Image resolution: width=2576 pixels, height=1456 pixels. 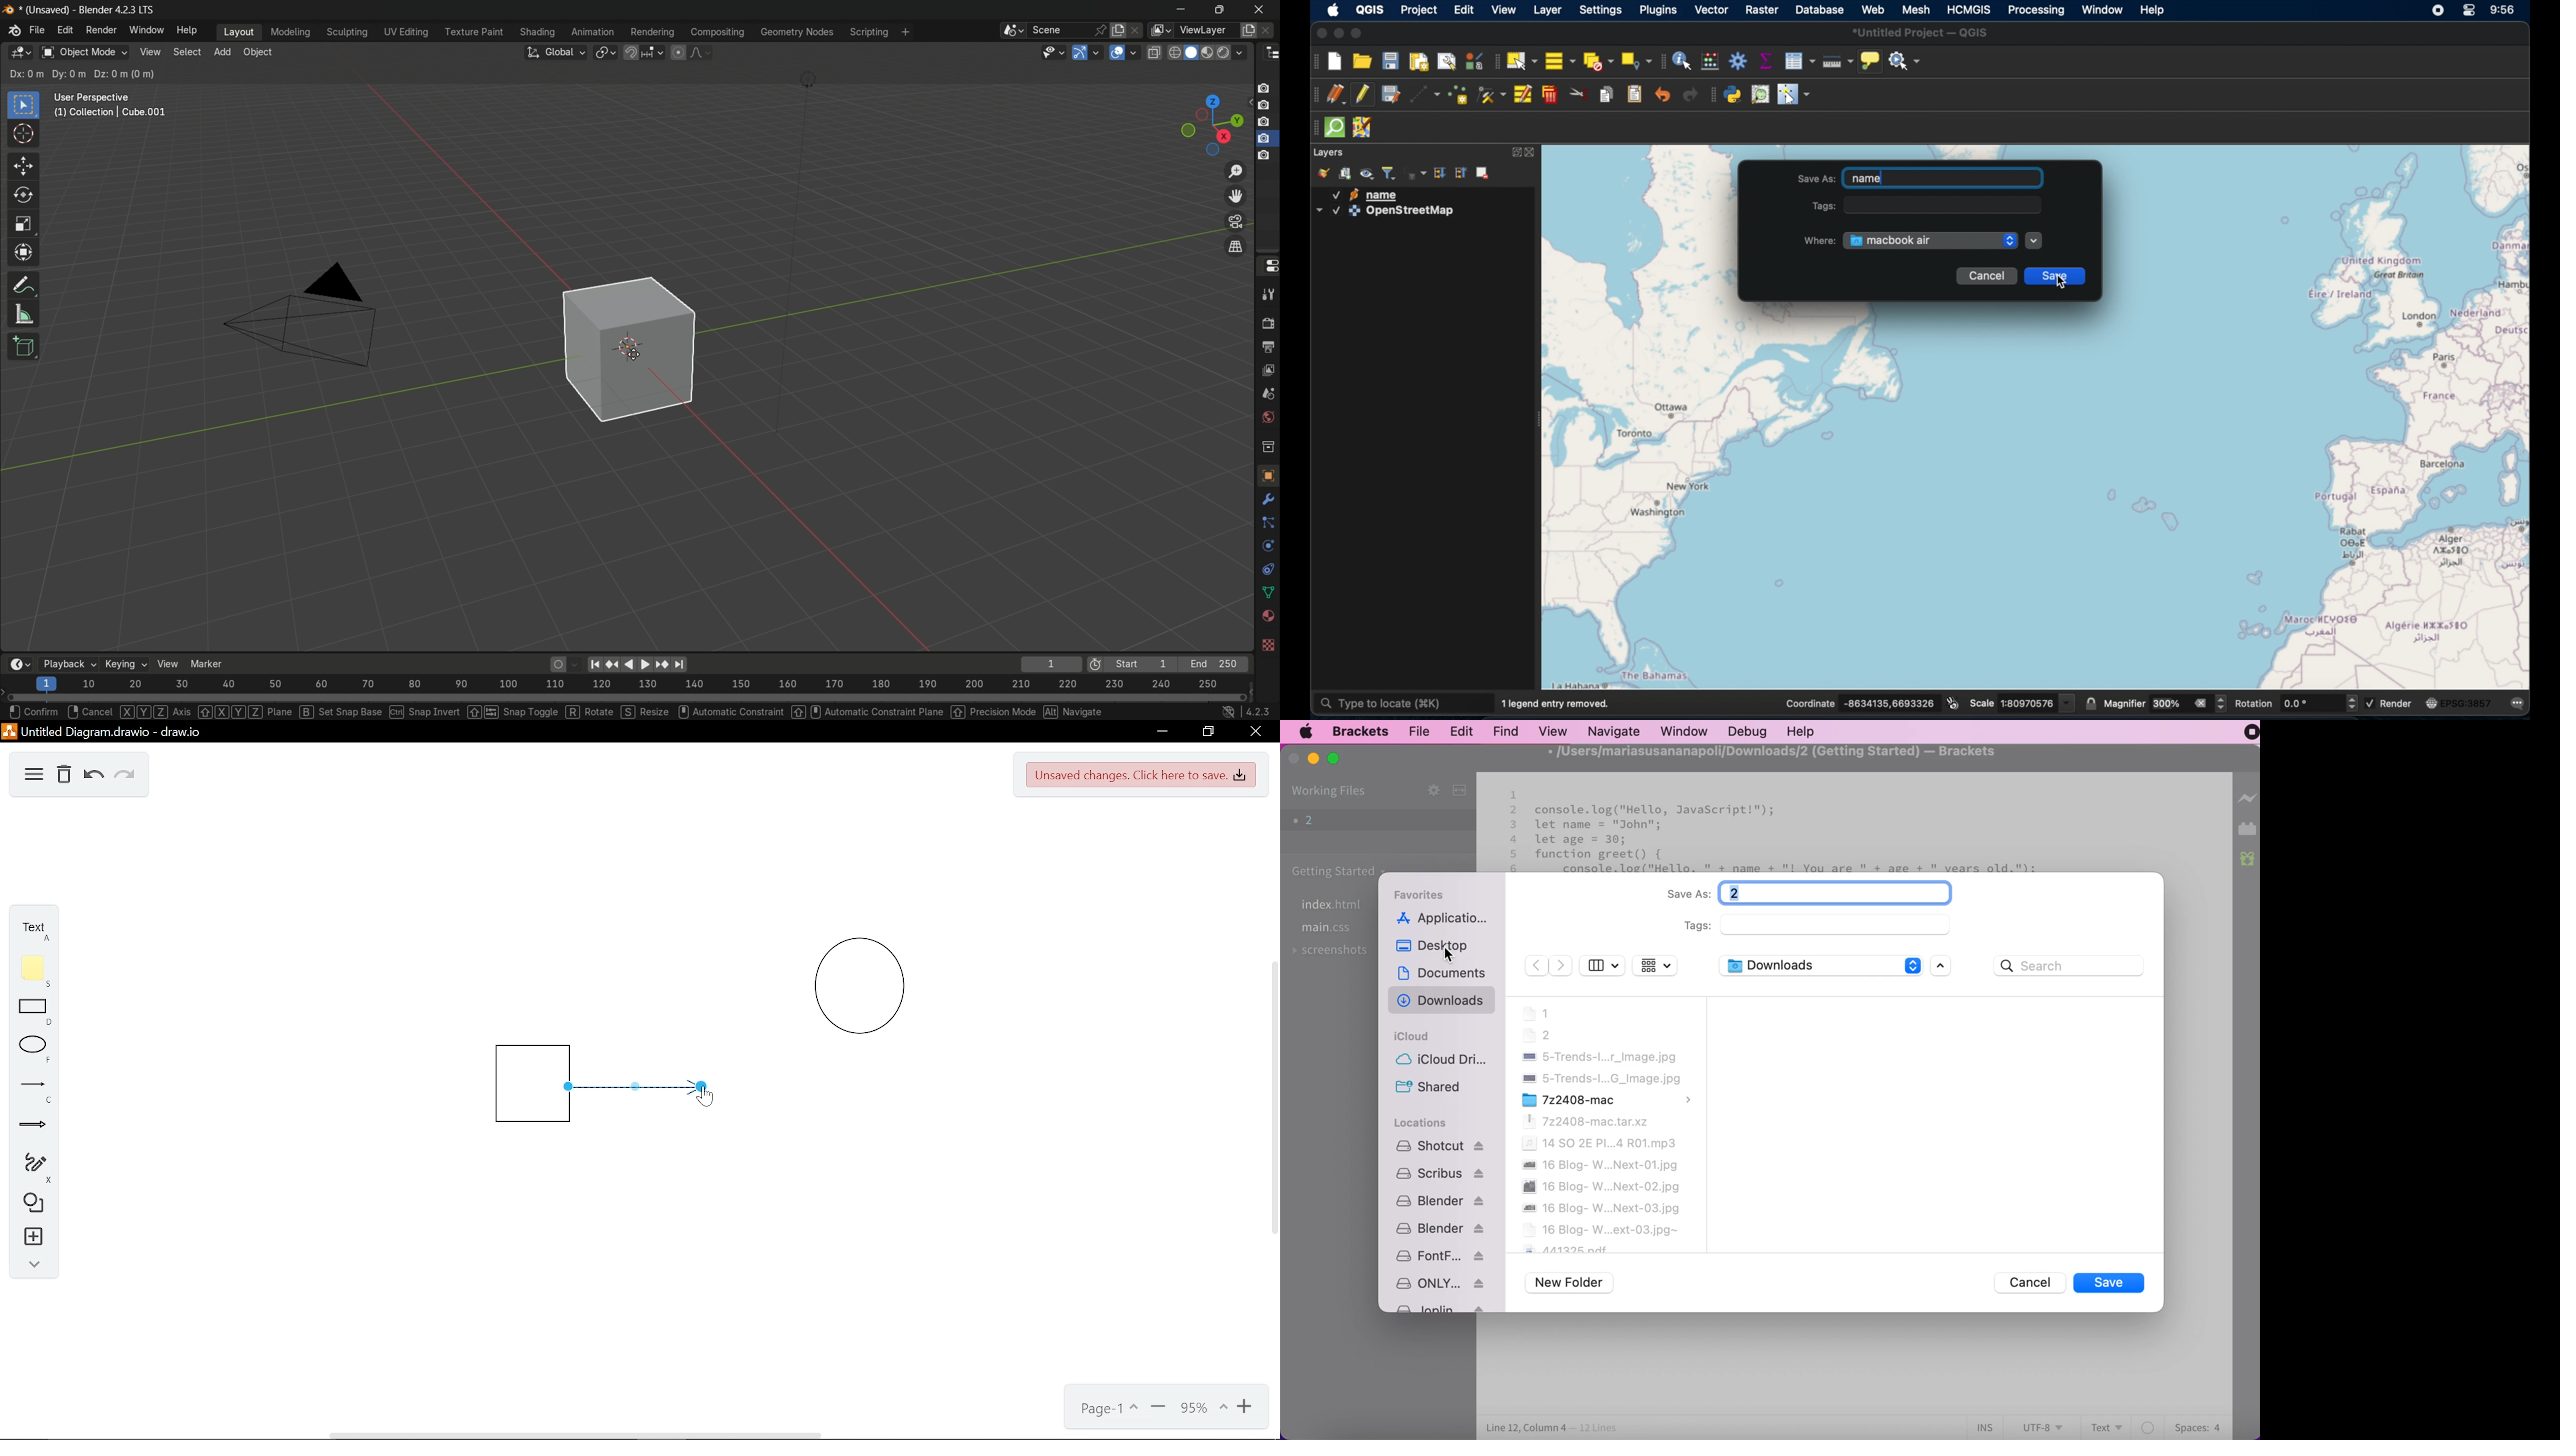 What do you see at coordinates (1333, 11) in the screenshot?
I see `apple icon` at bounding box center [1333, 11].